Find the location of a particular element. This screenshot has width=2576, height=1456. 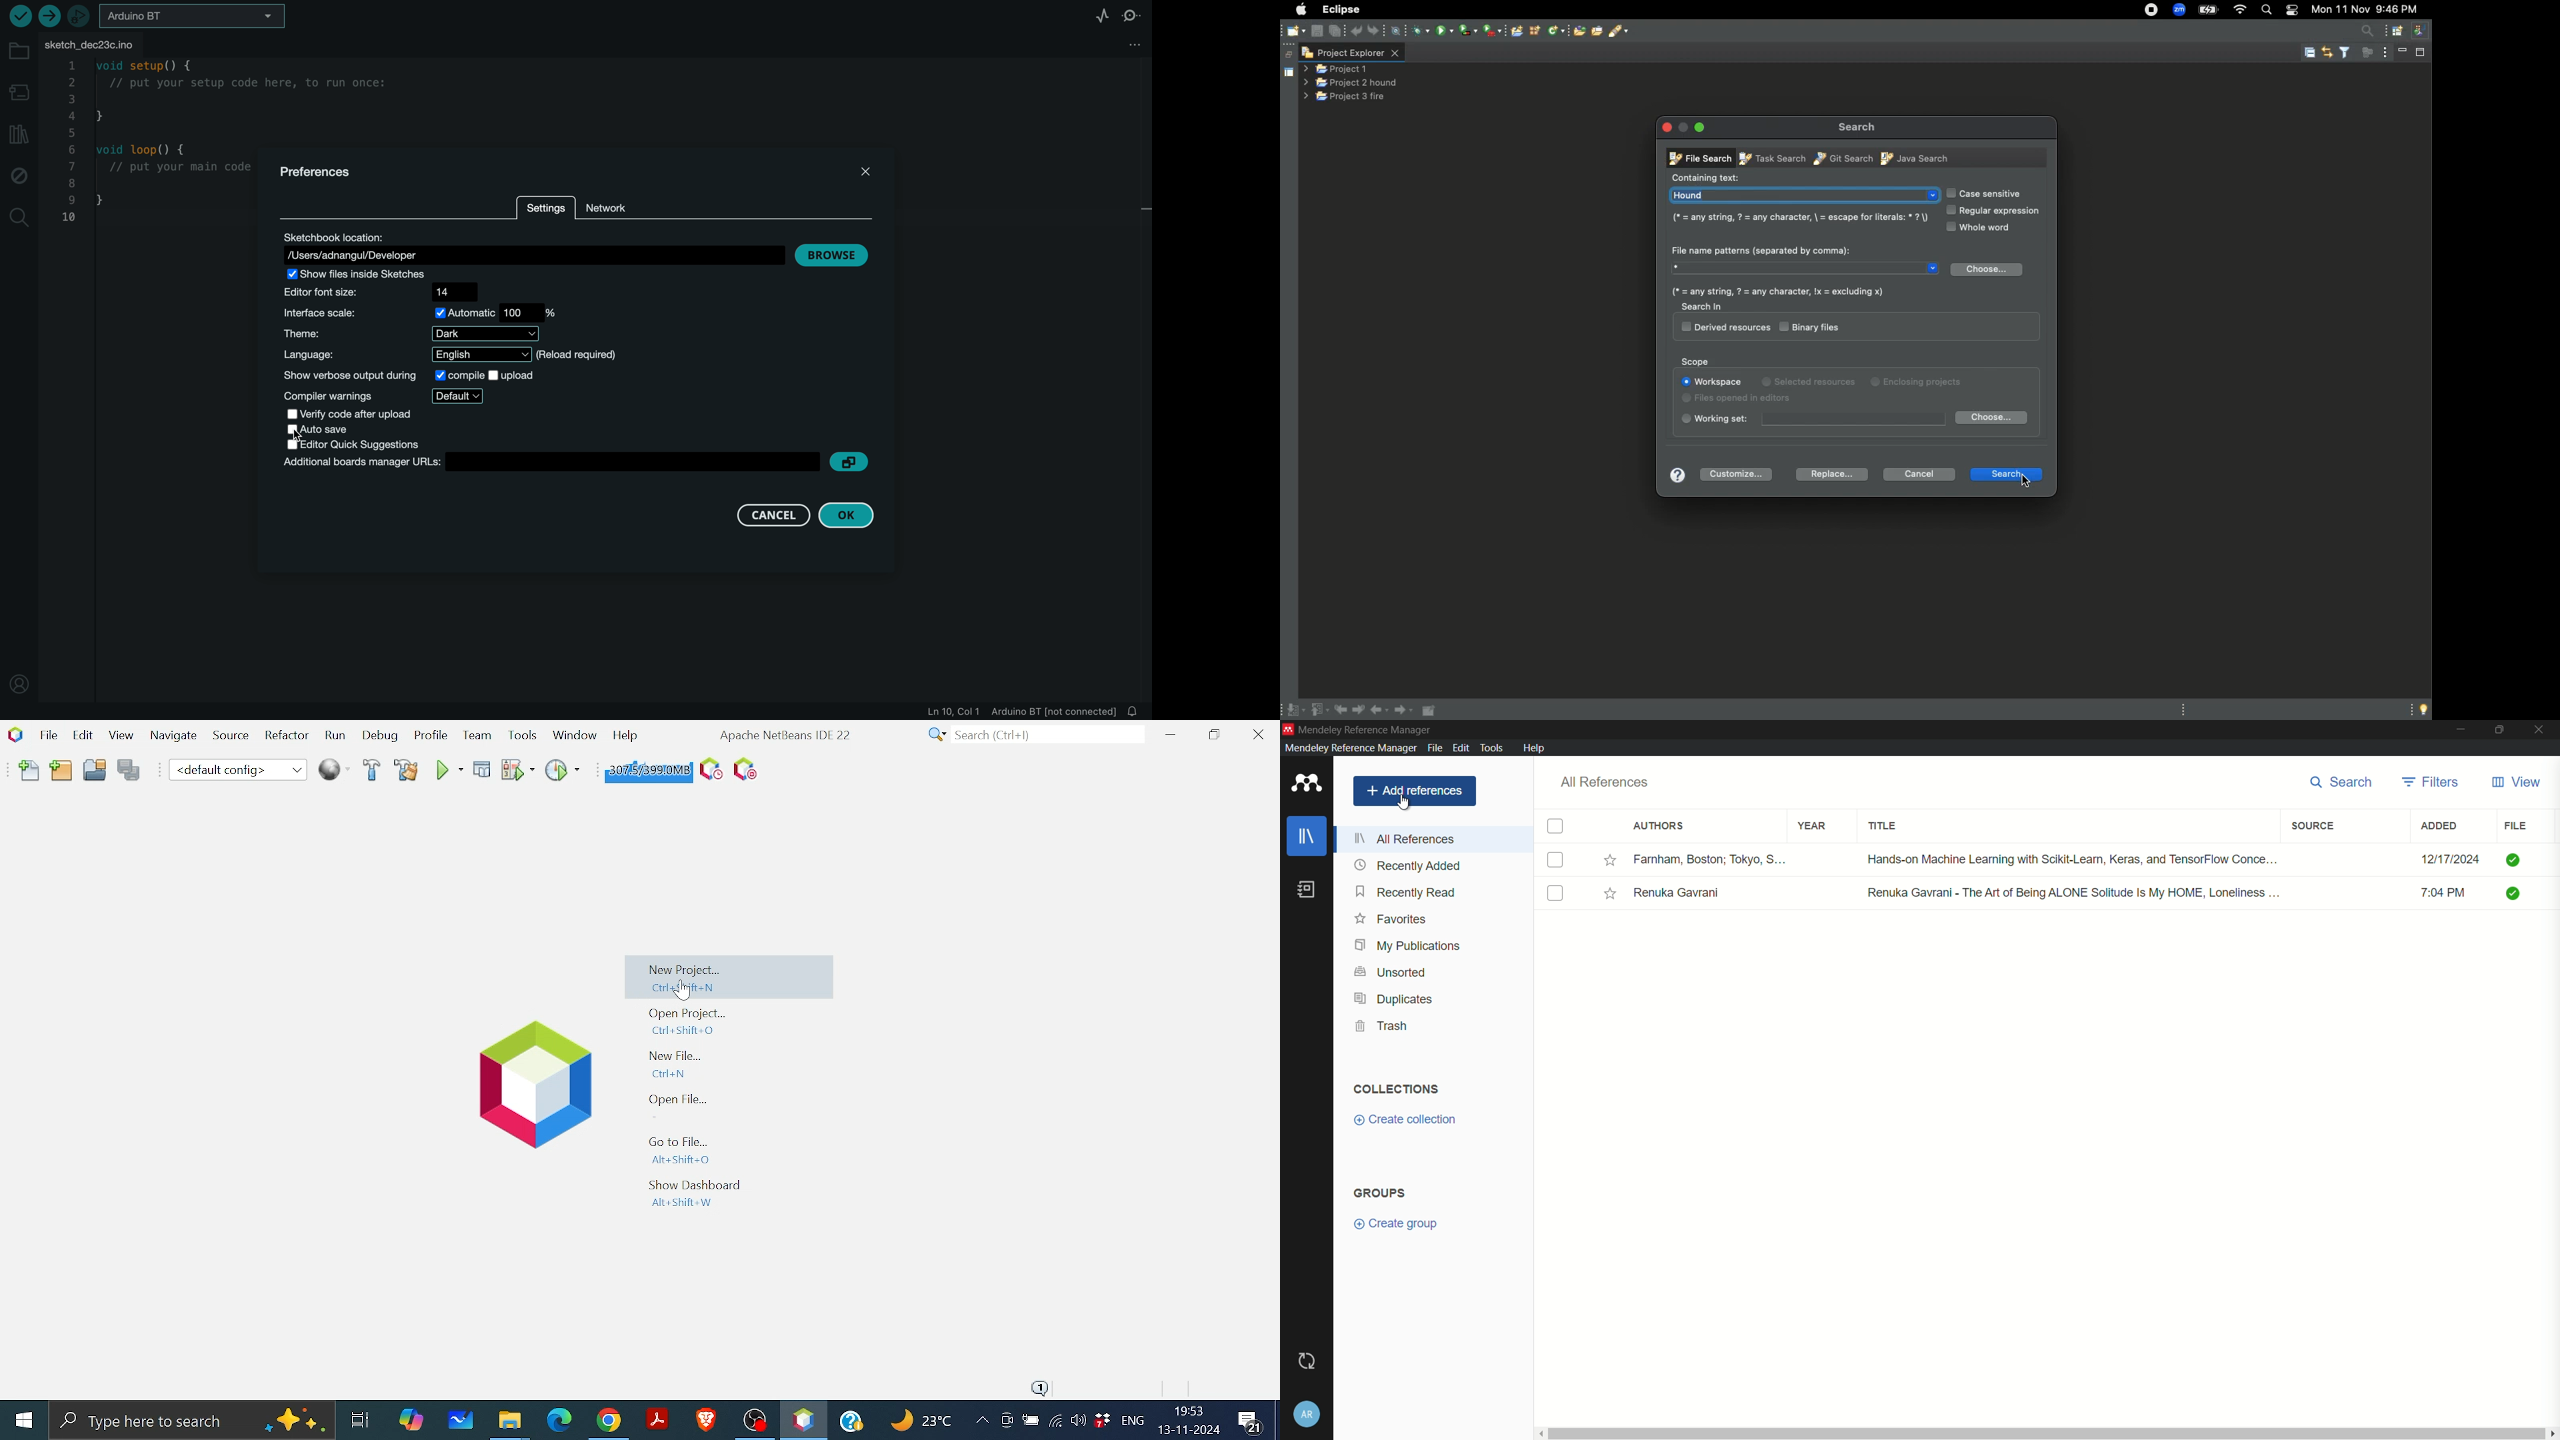

trash is located at coordinates (1382, 1027).